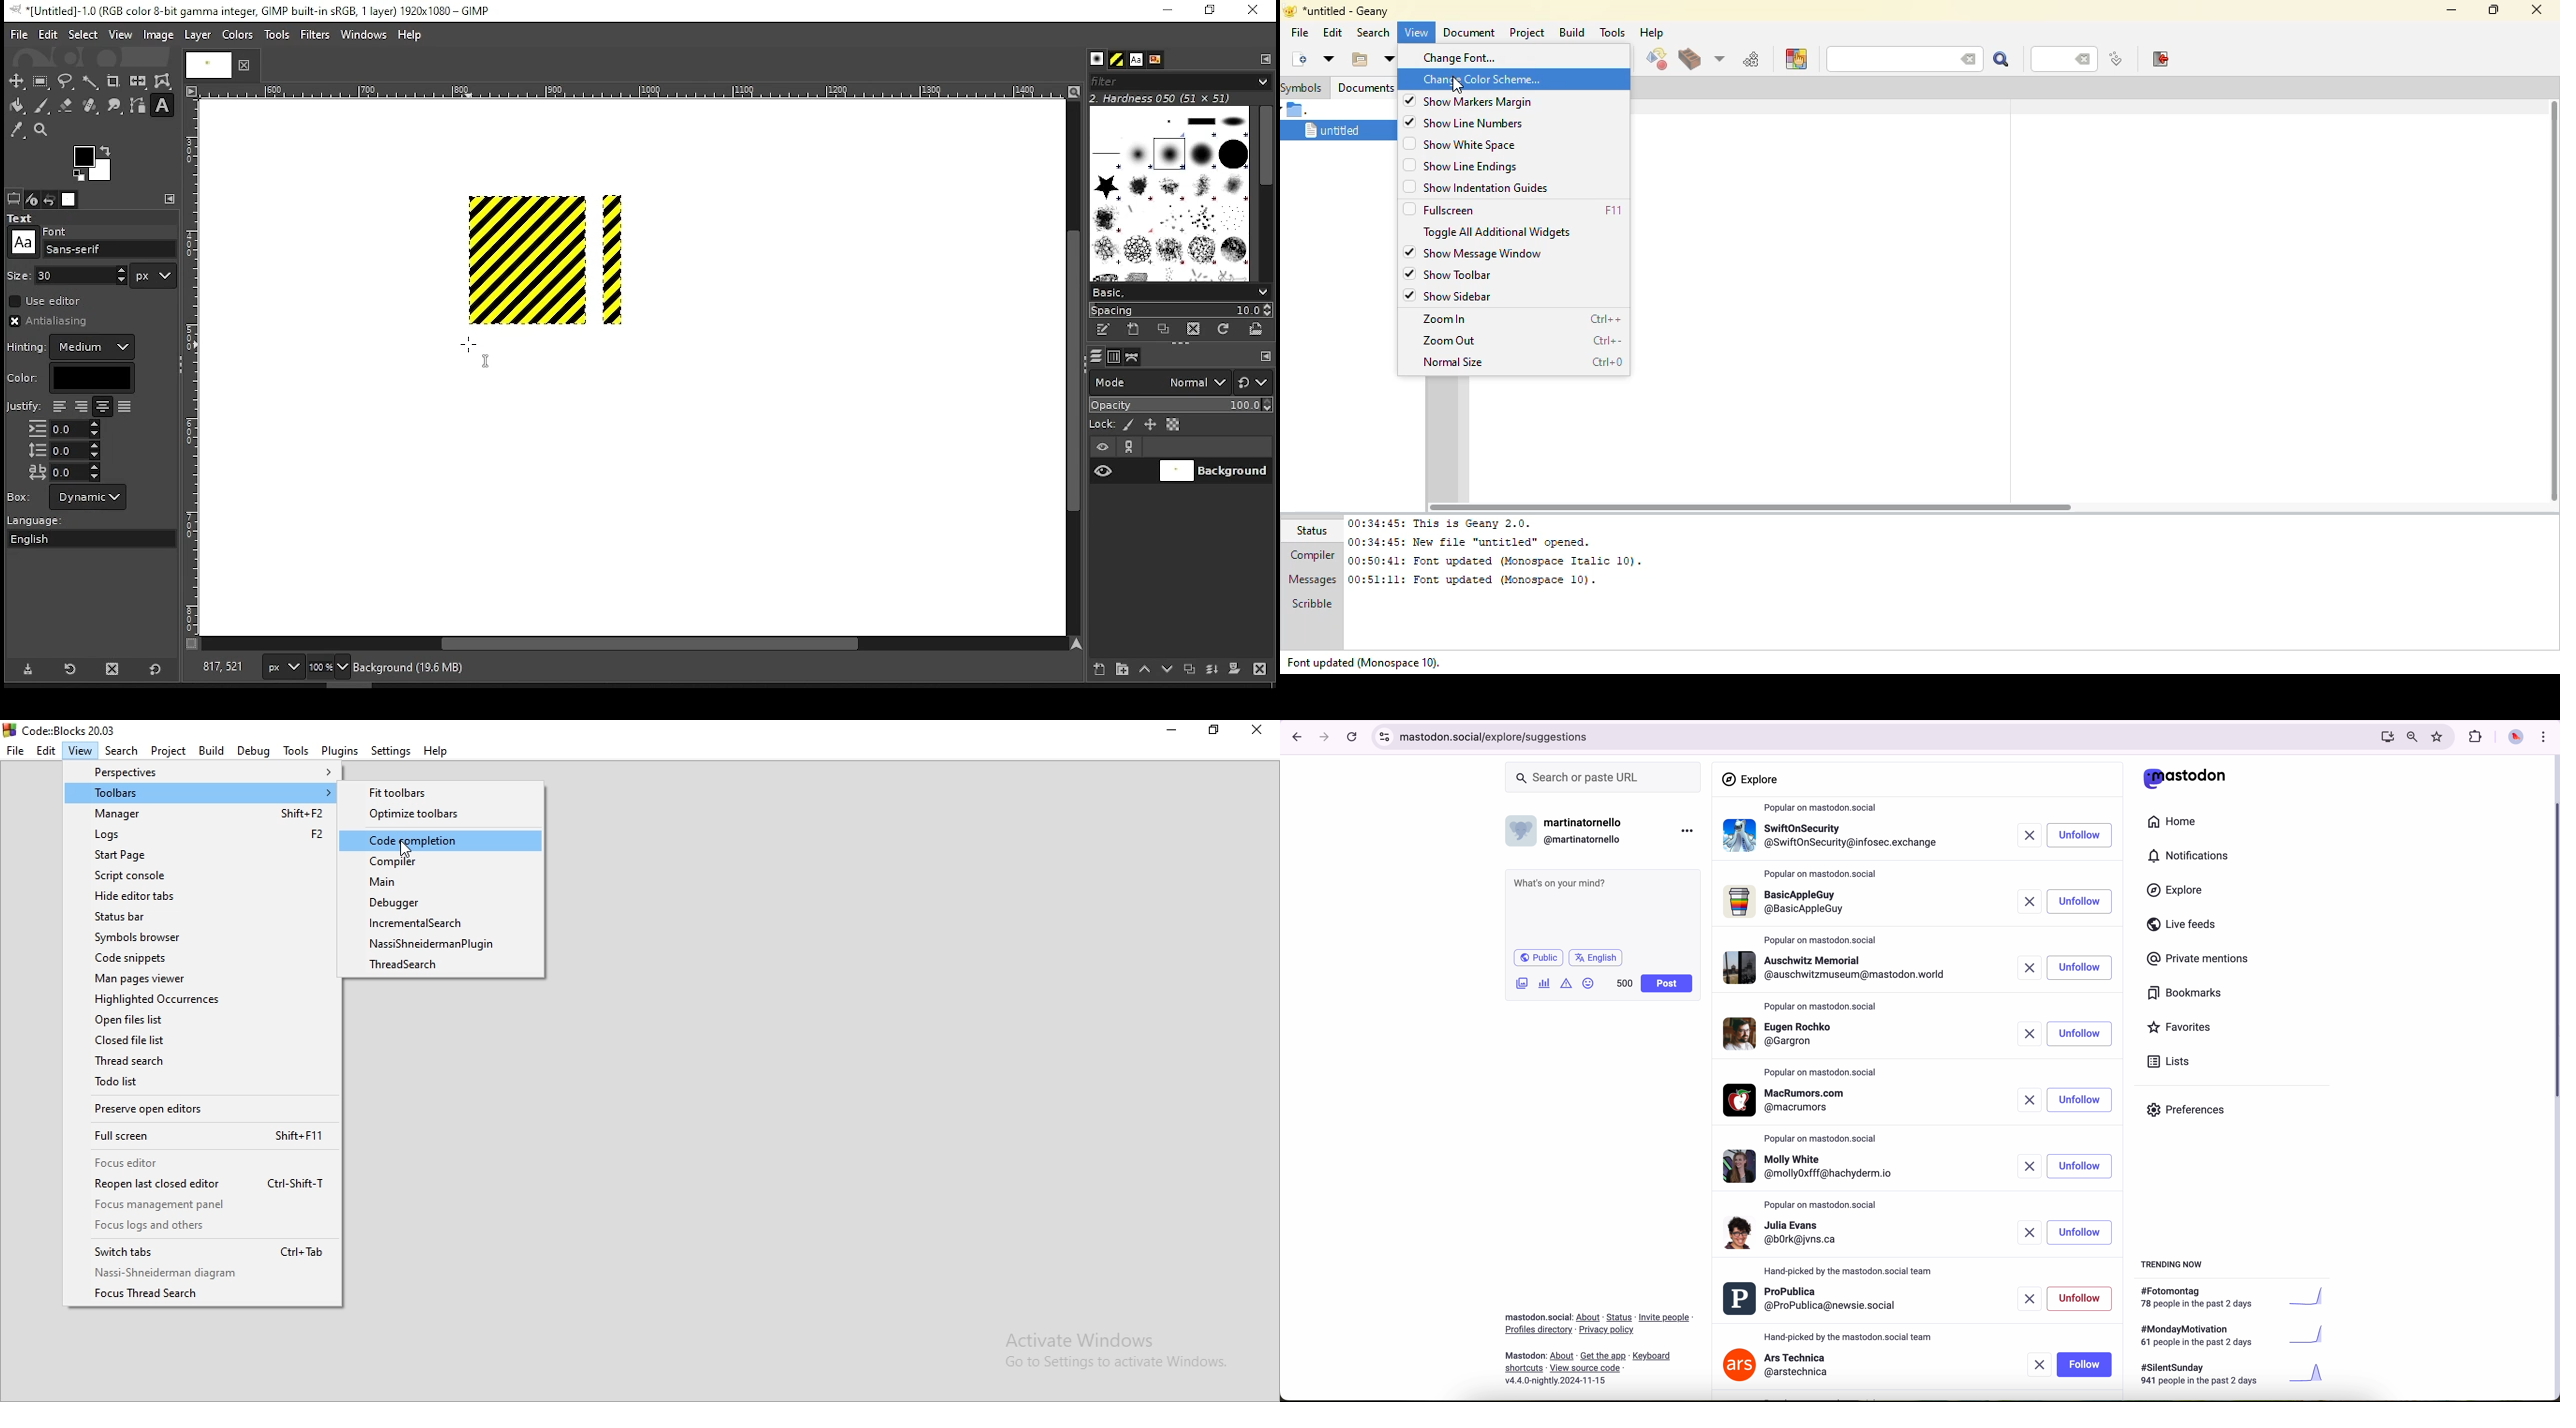 This screenshot has width=2576, height=1428. Describe the element at coordinates (1813, 1300) in the screenshot. I see `profile` at that location.